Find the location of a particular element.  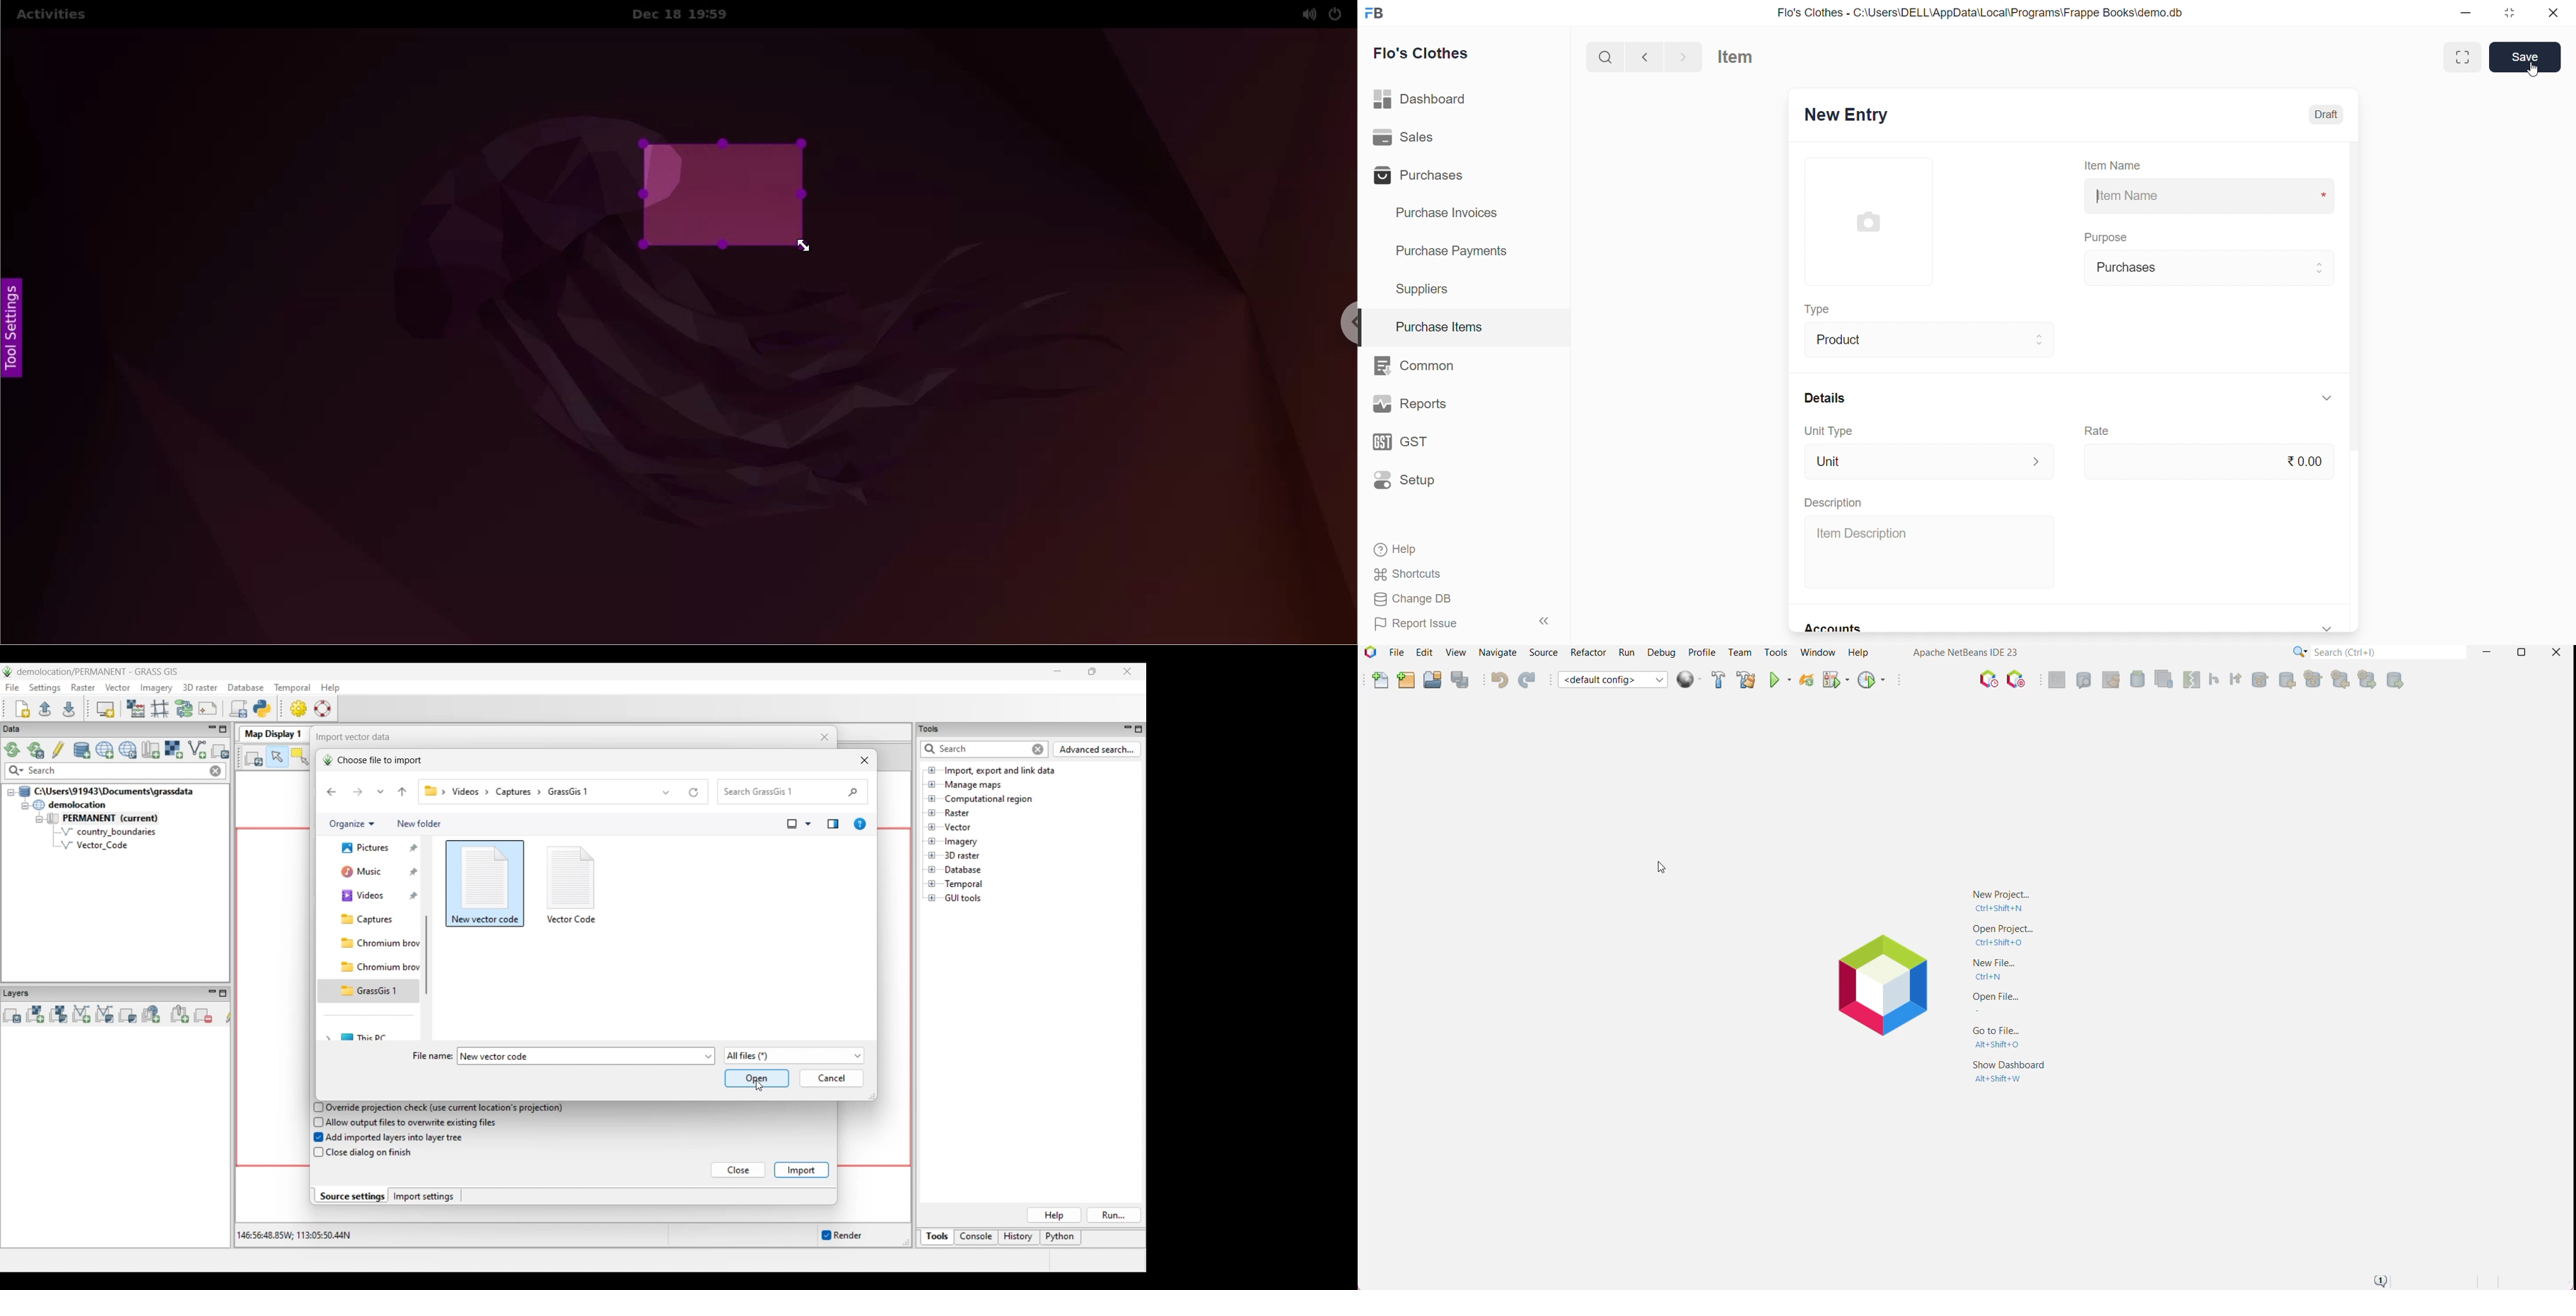

Unit Type is located at coordinates (1827, 431).